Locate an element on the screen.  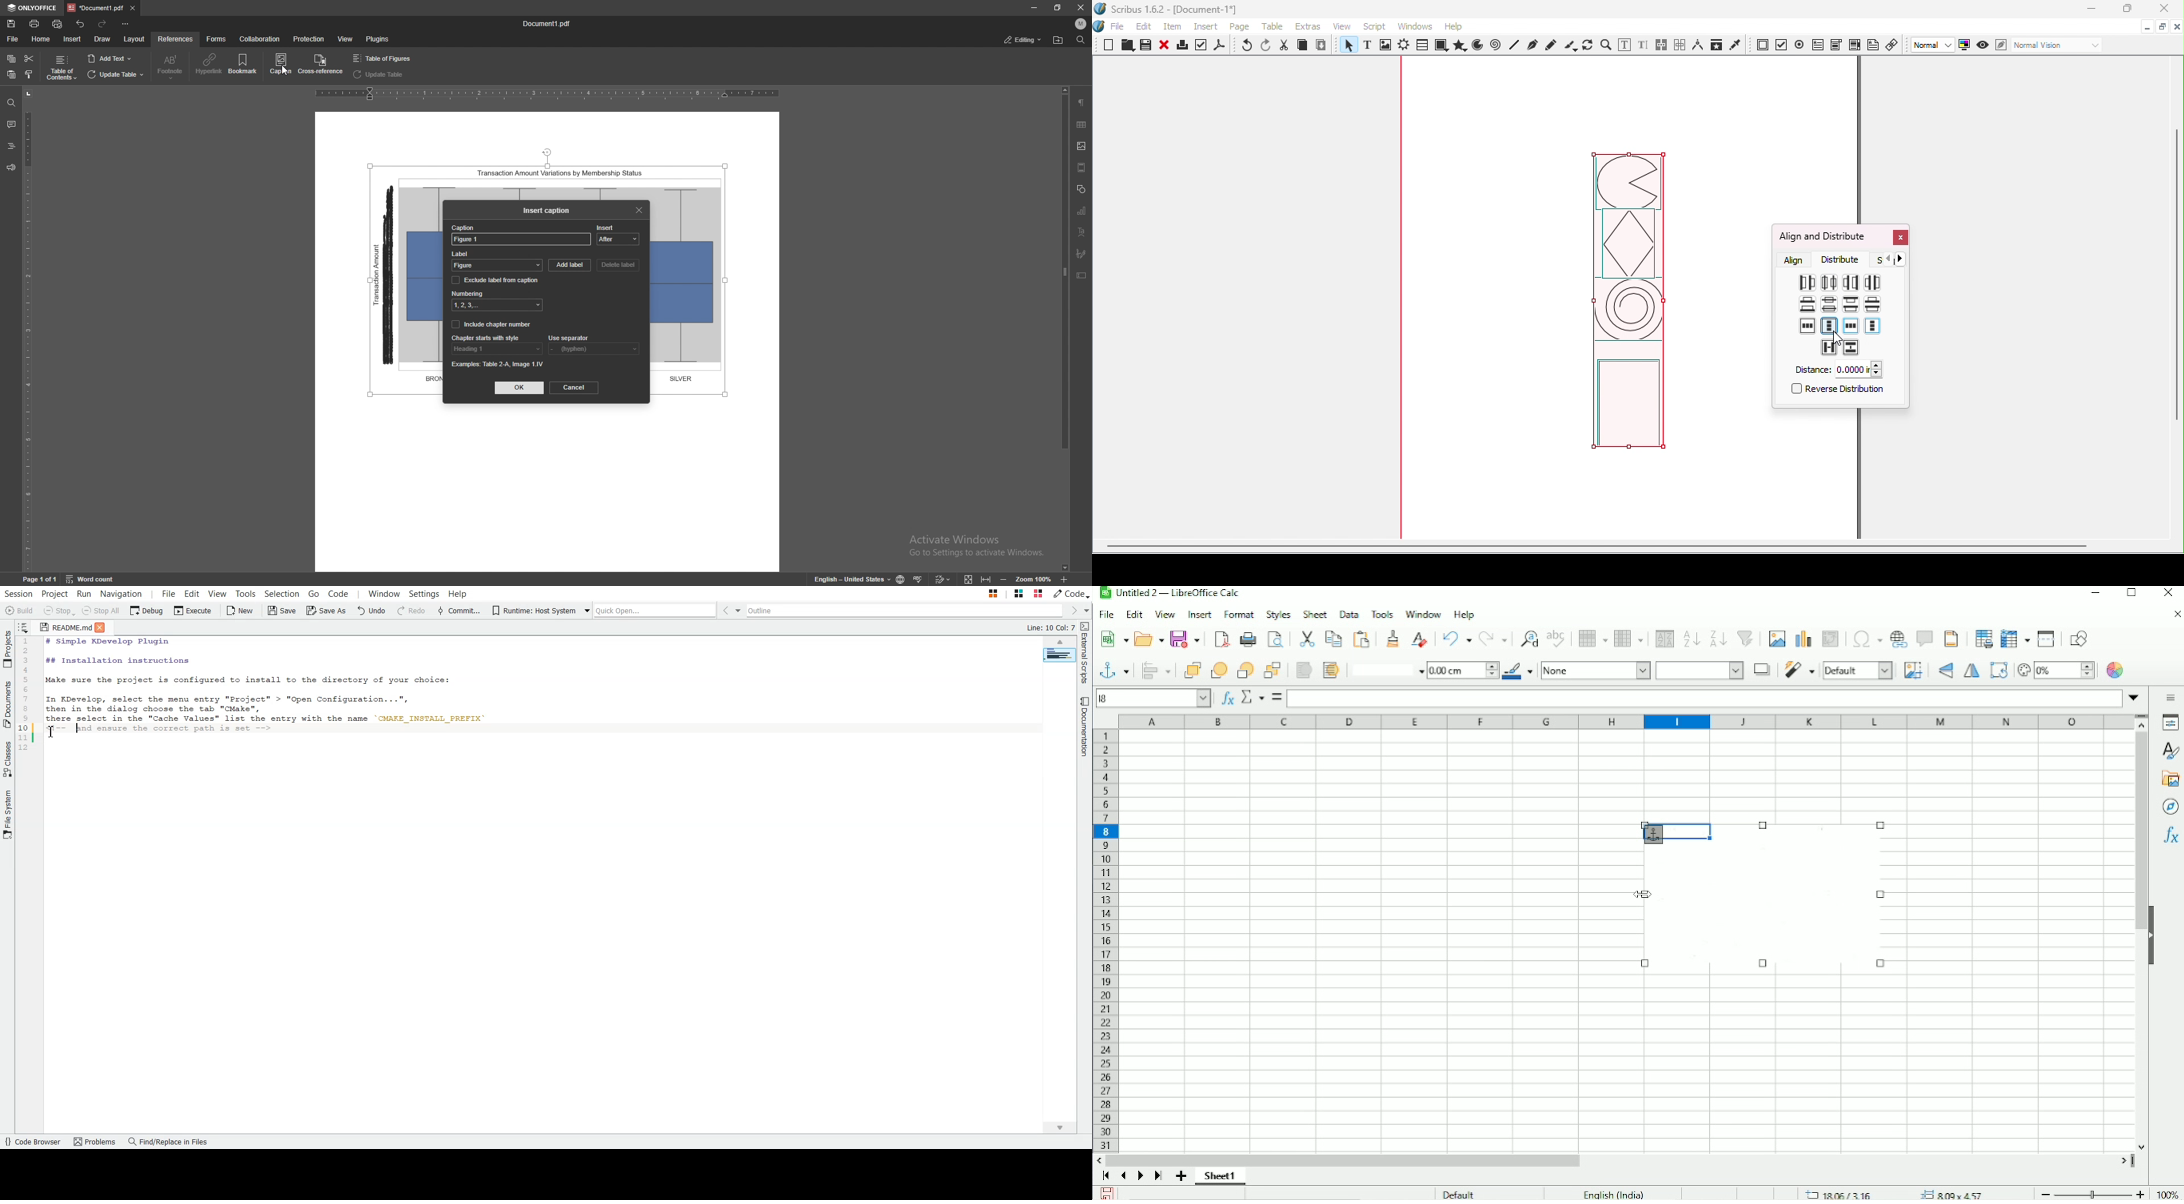
Page is located at coordinates (1242, 28).